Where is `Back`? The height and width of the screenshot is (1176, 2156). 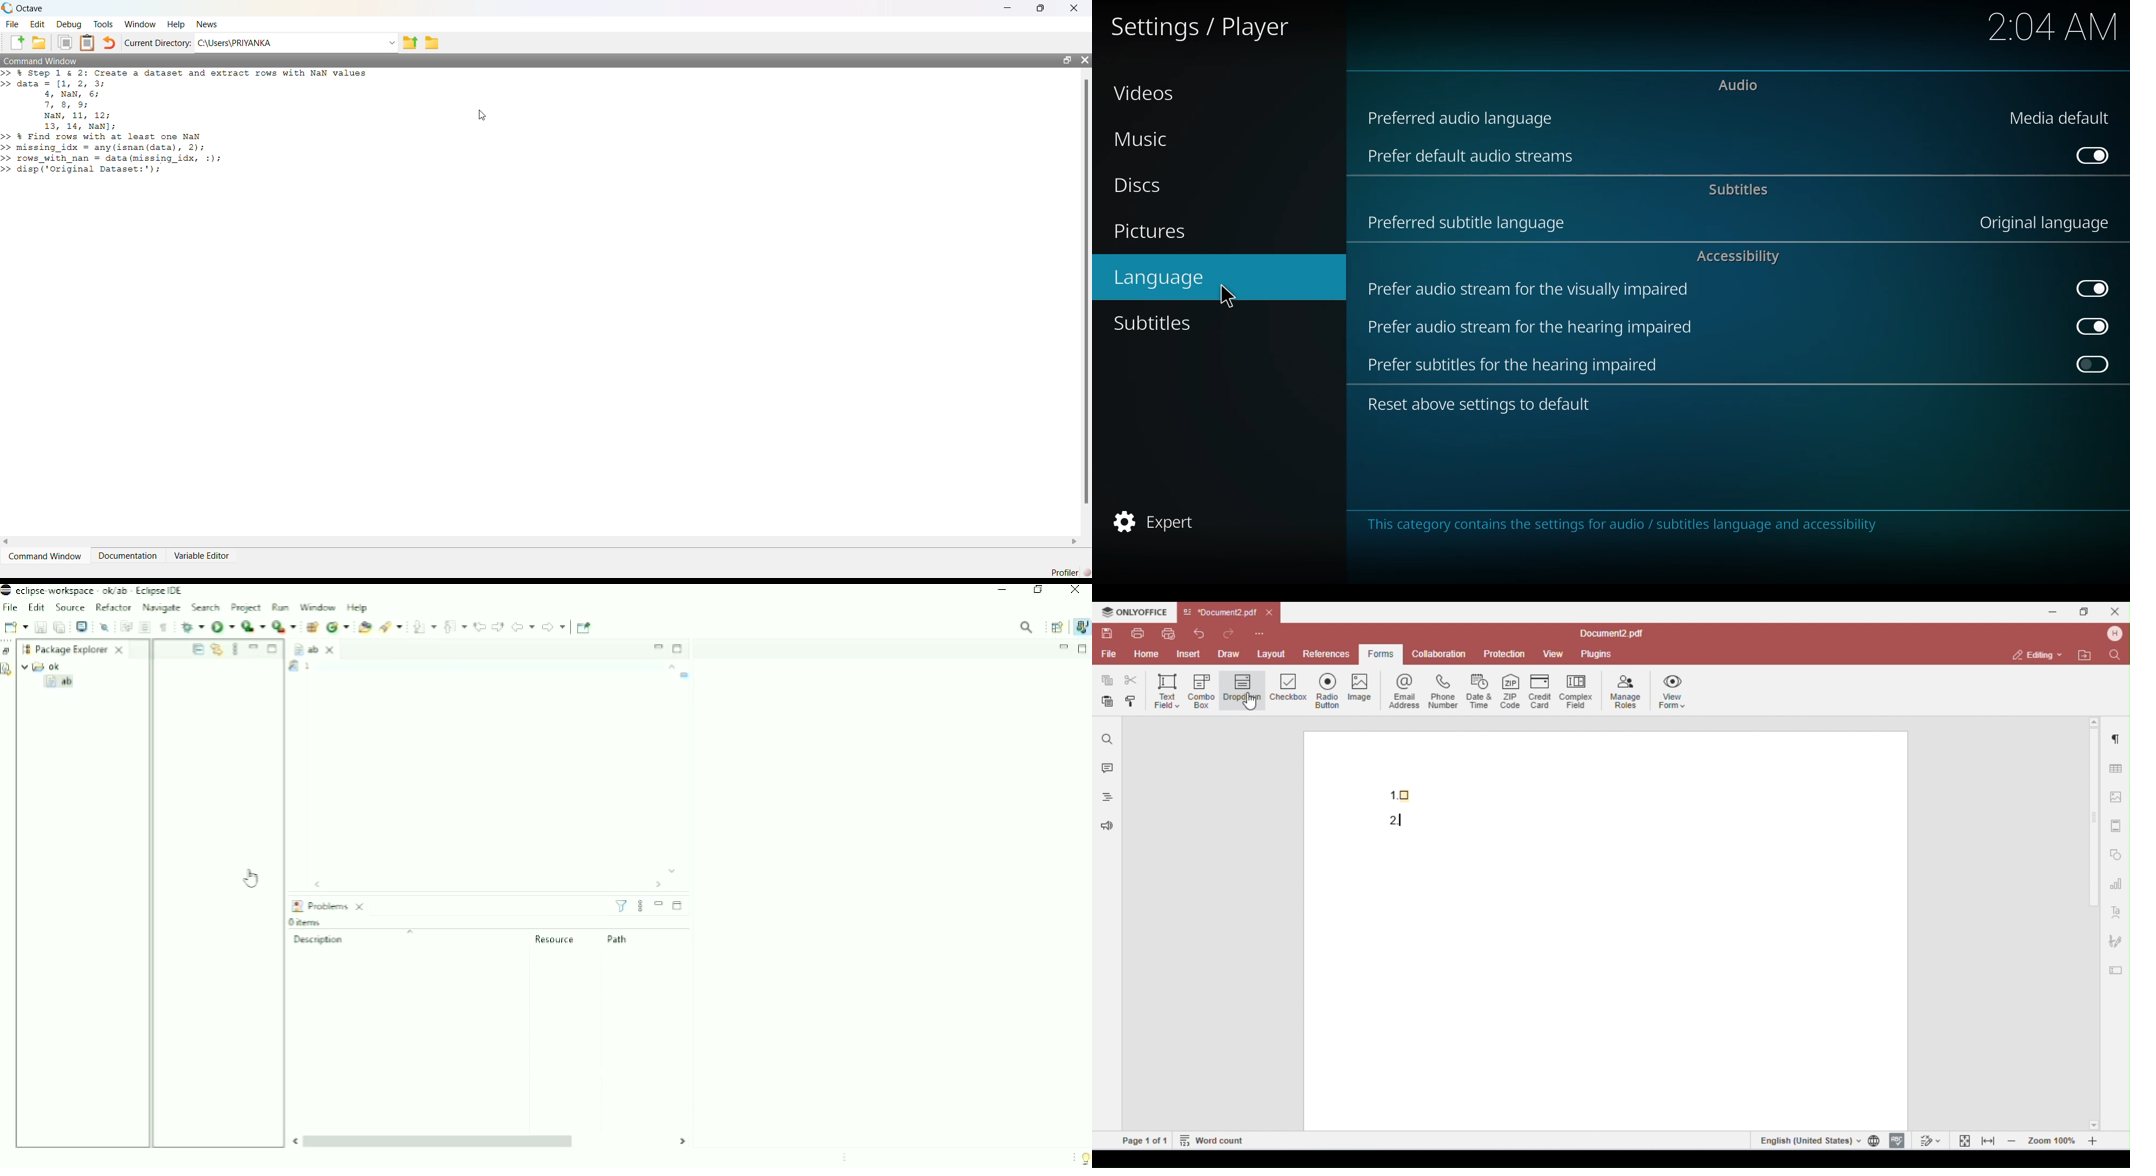
Back is located at coordinates (523, 626).